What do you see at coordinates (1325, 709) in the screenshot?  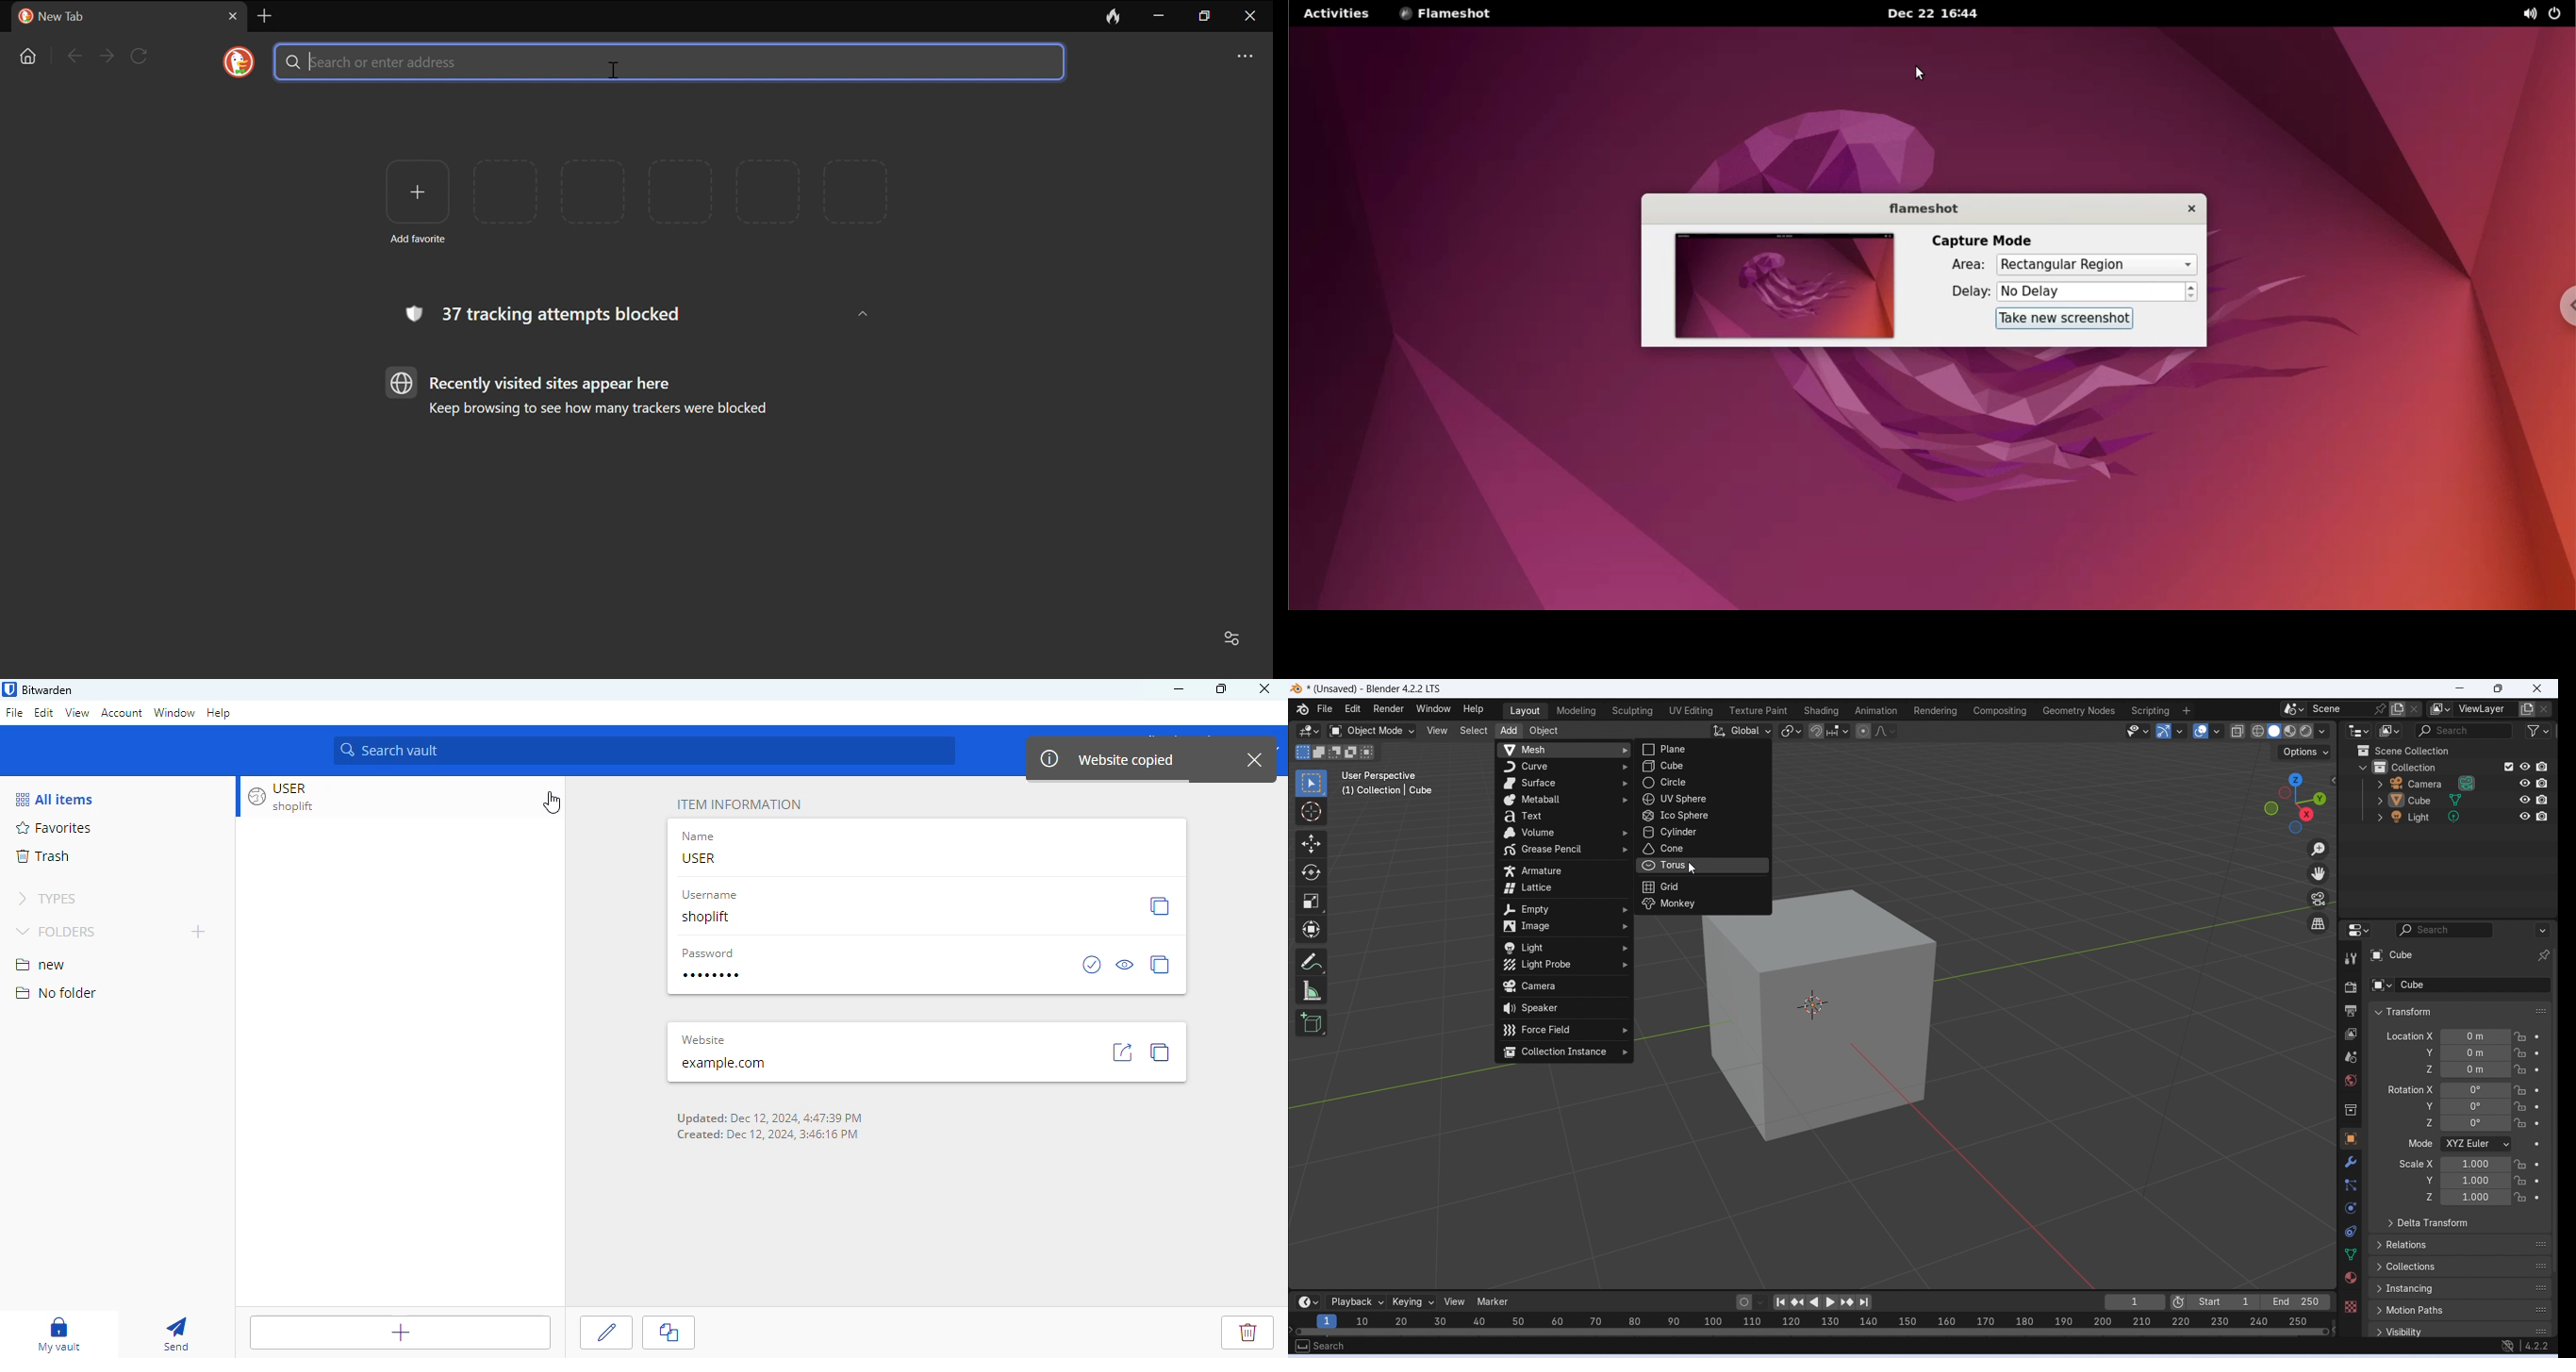 I see `` at bounding box center [1325, 709].